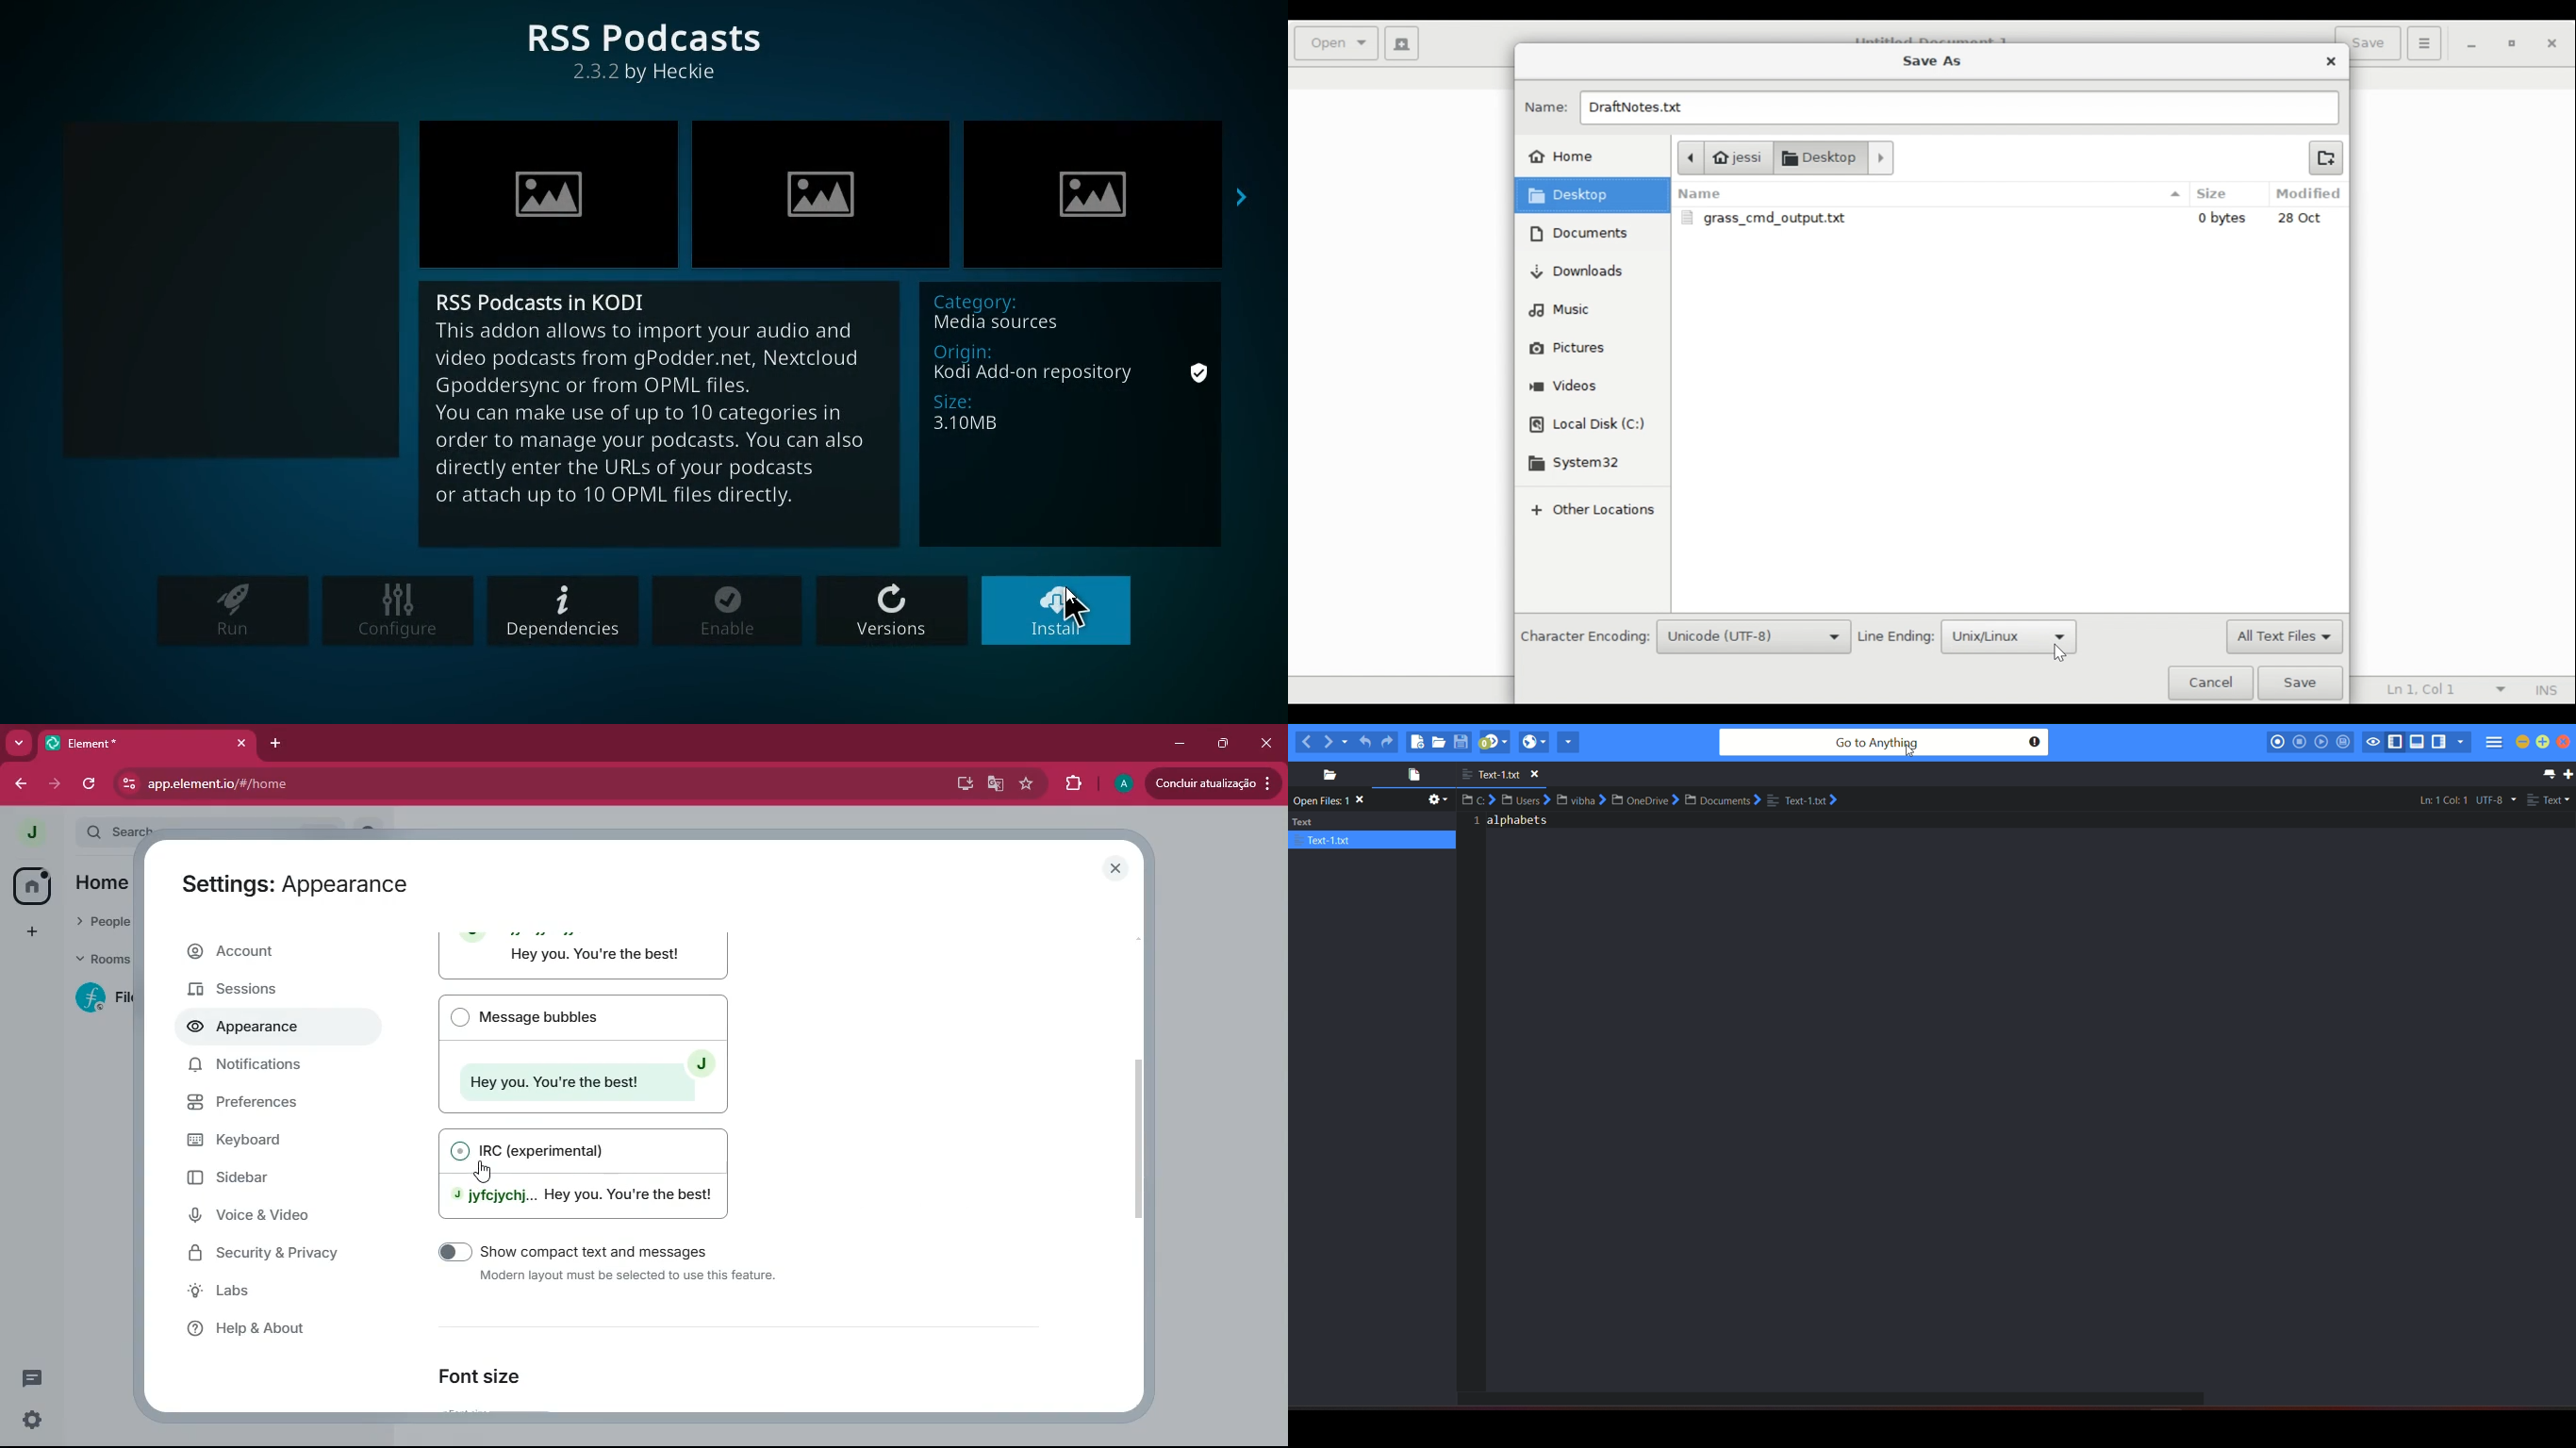 The image size is (2576, 1456). Describe the element at coordinates (270, 953) in the screenshot. I see `account` at that location.